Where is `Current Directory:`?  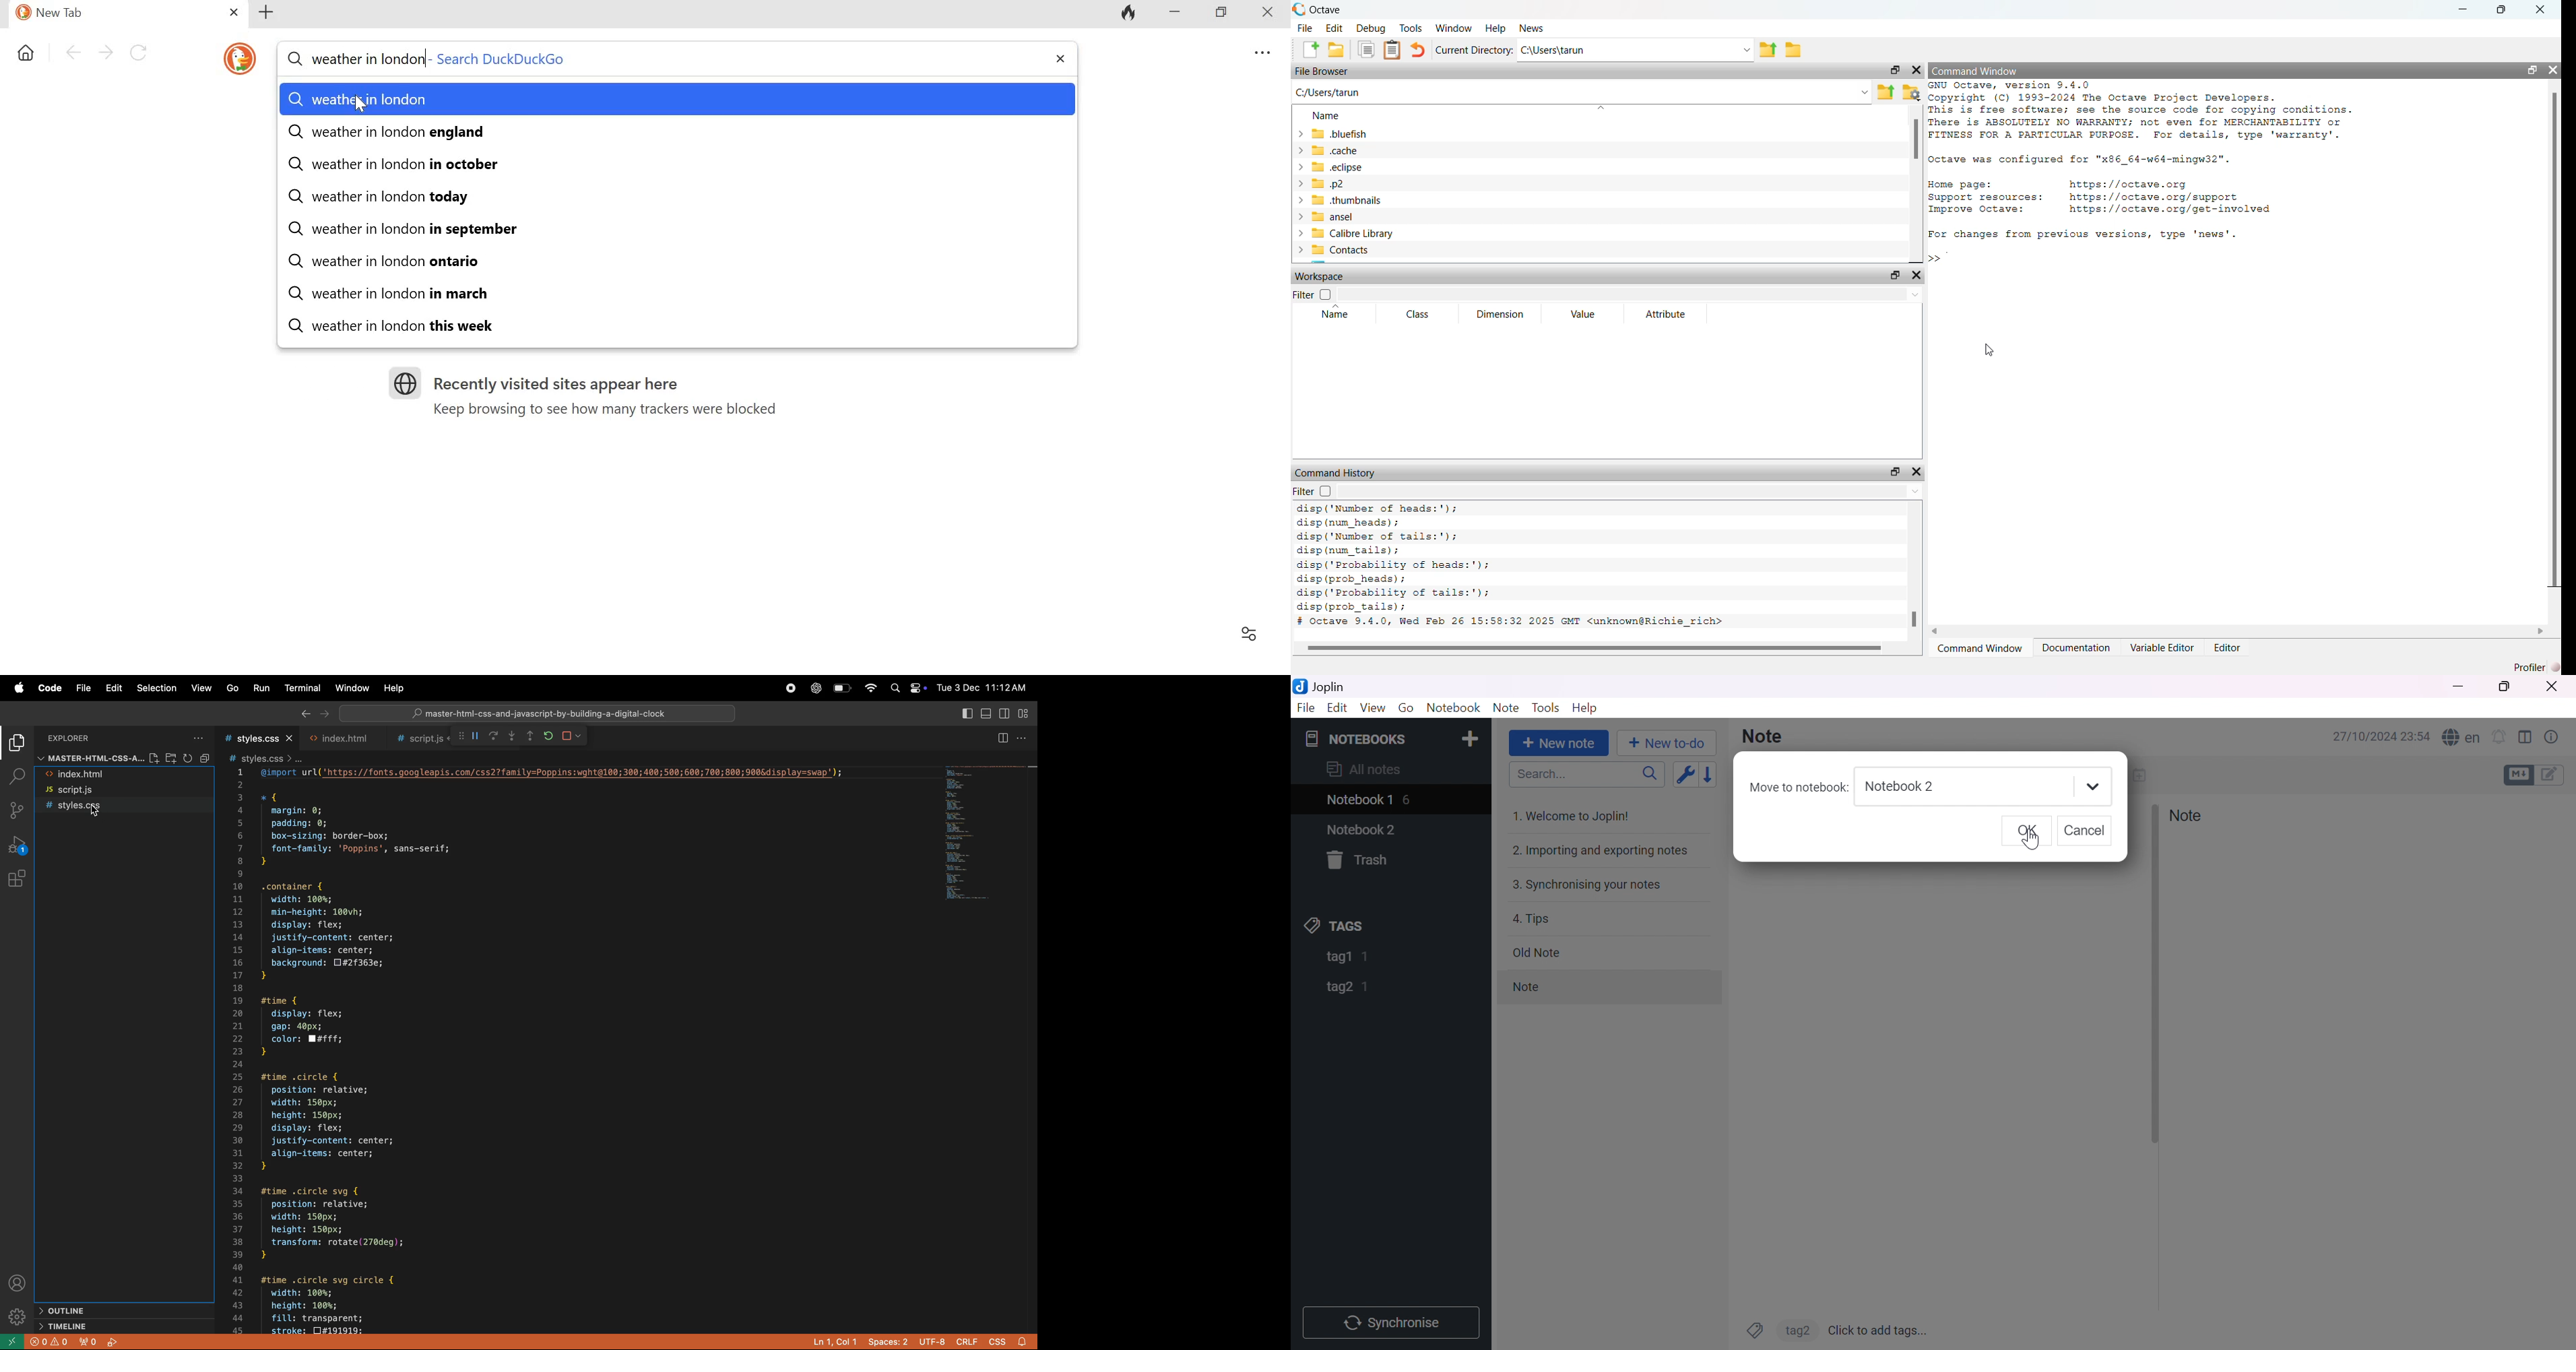
Current Directory: is located at coordinates (1474, 50).